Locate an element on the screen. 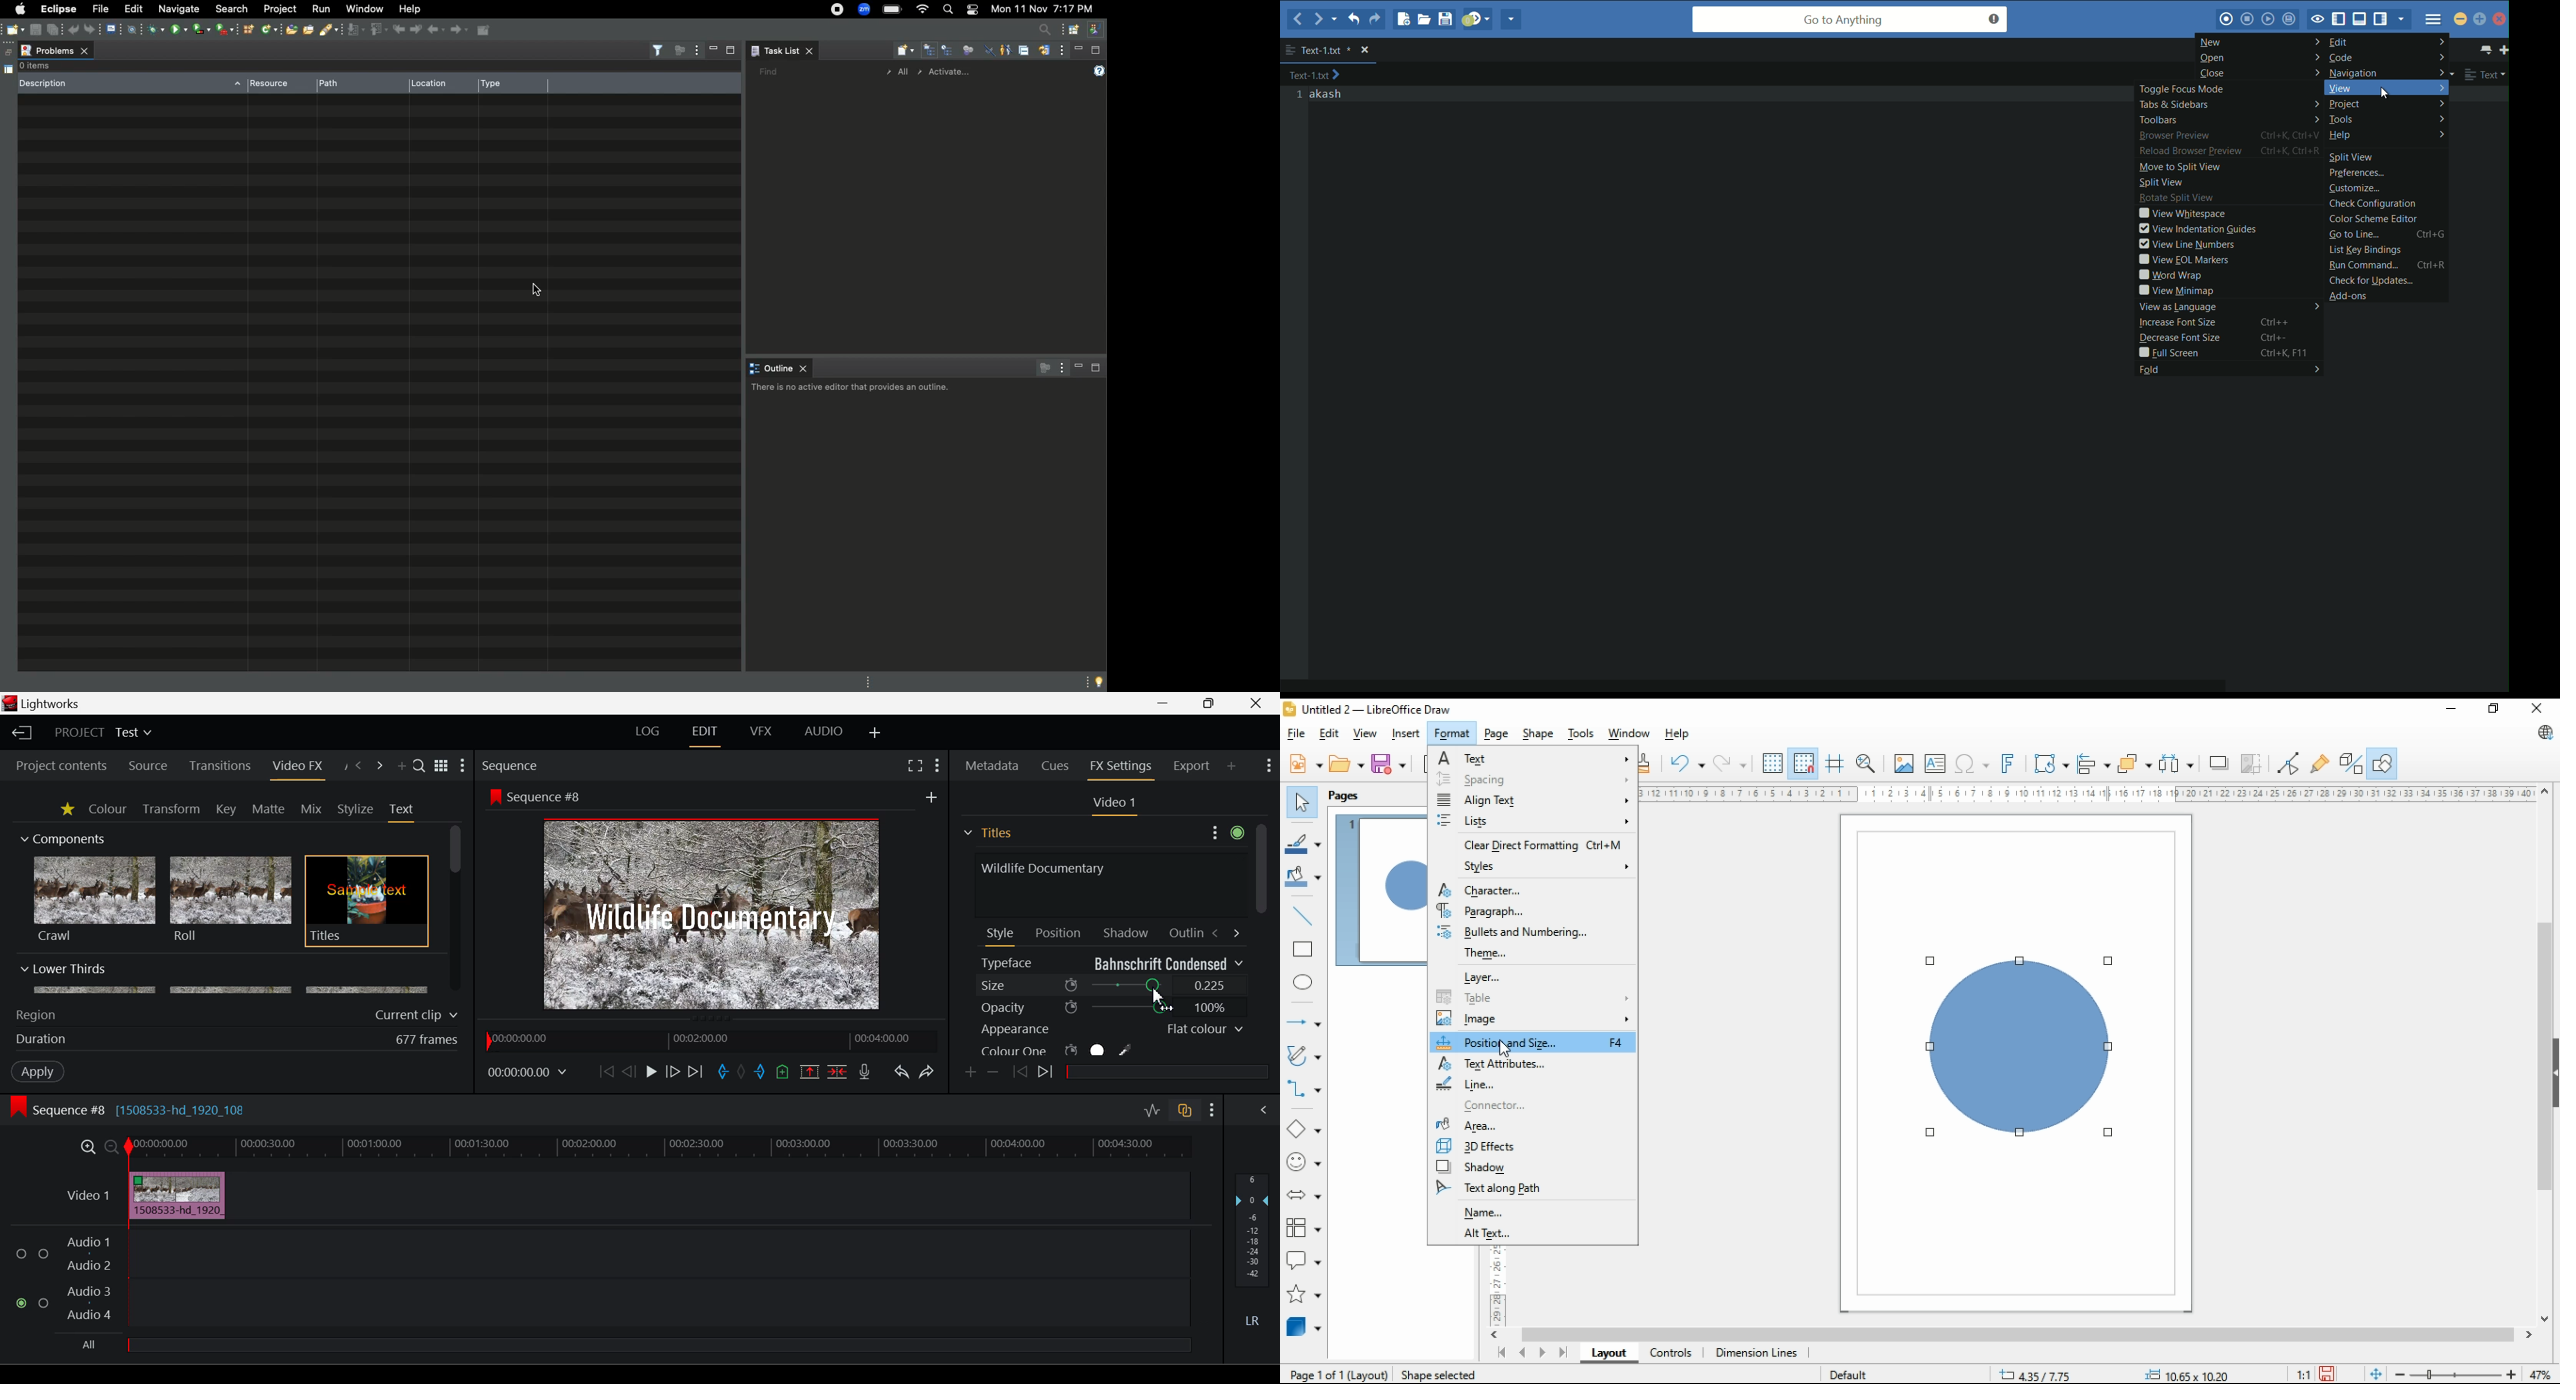 The height and width of the screenshot is (1400, 2576). select at least three objects to distribute is located at coordinates (2175, 764).